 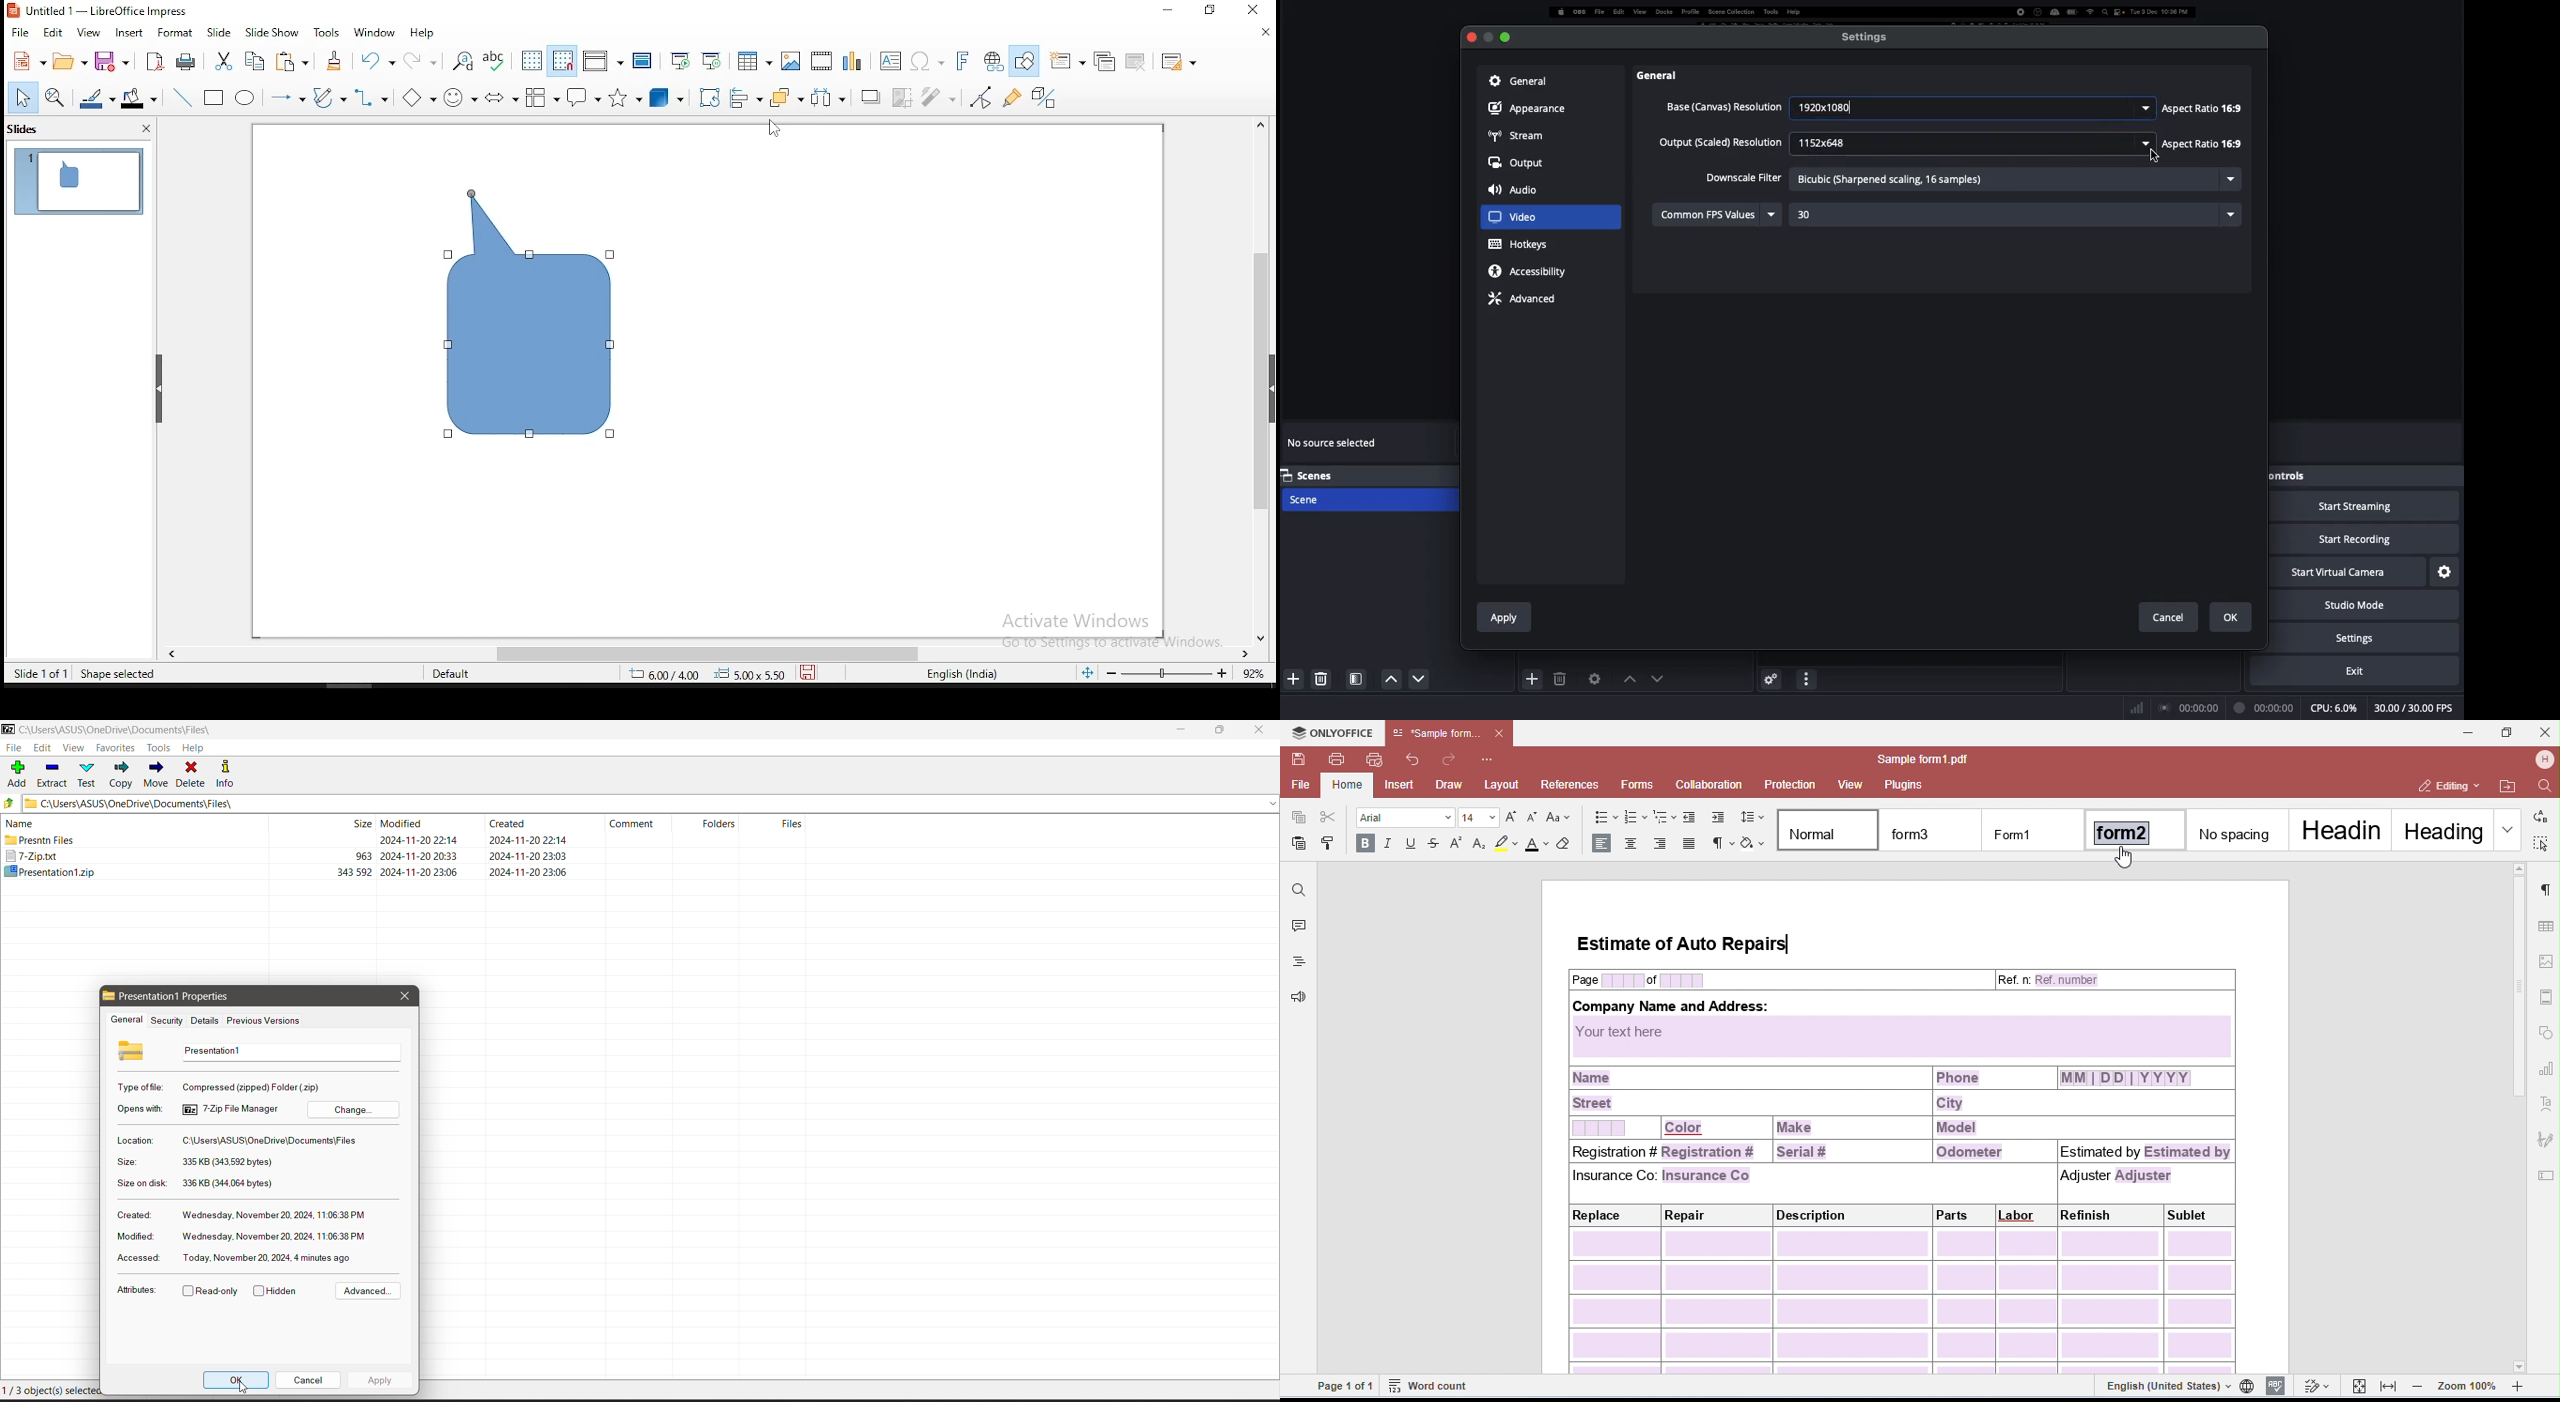 I want to click on clone formatting, so click(x=338, y=61).